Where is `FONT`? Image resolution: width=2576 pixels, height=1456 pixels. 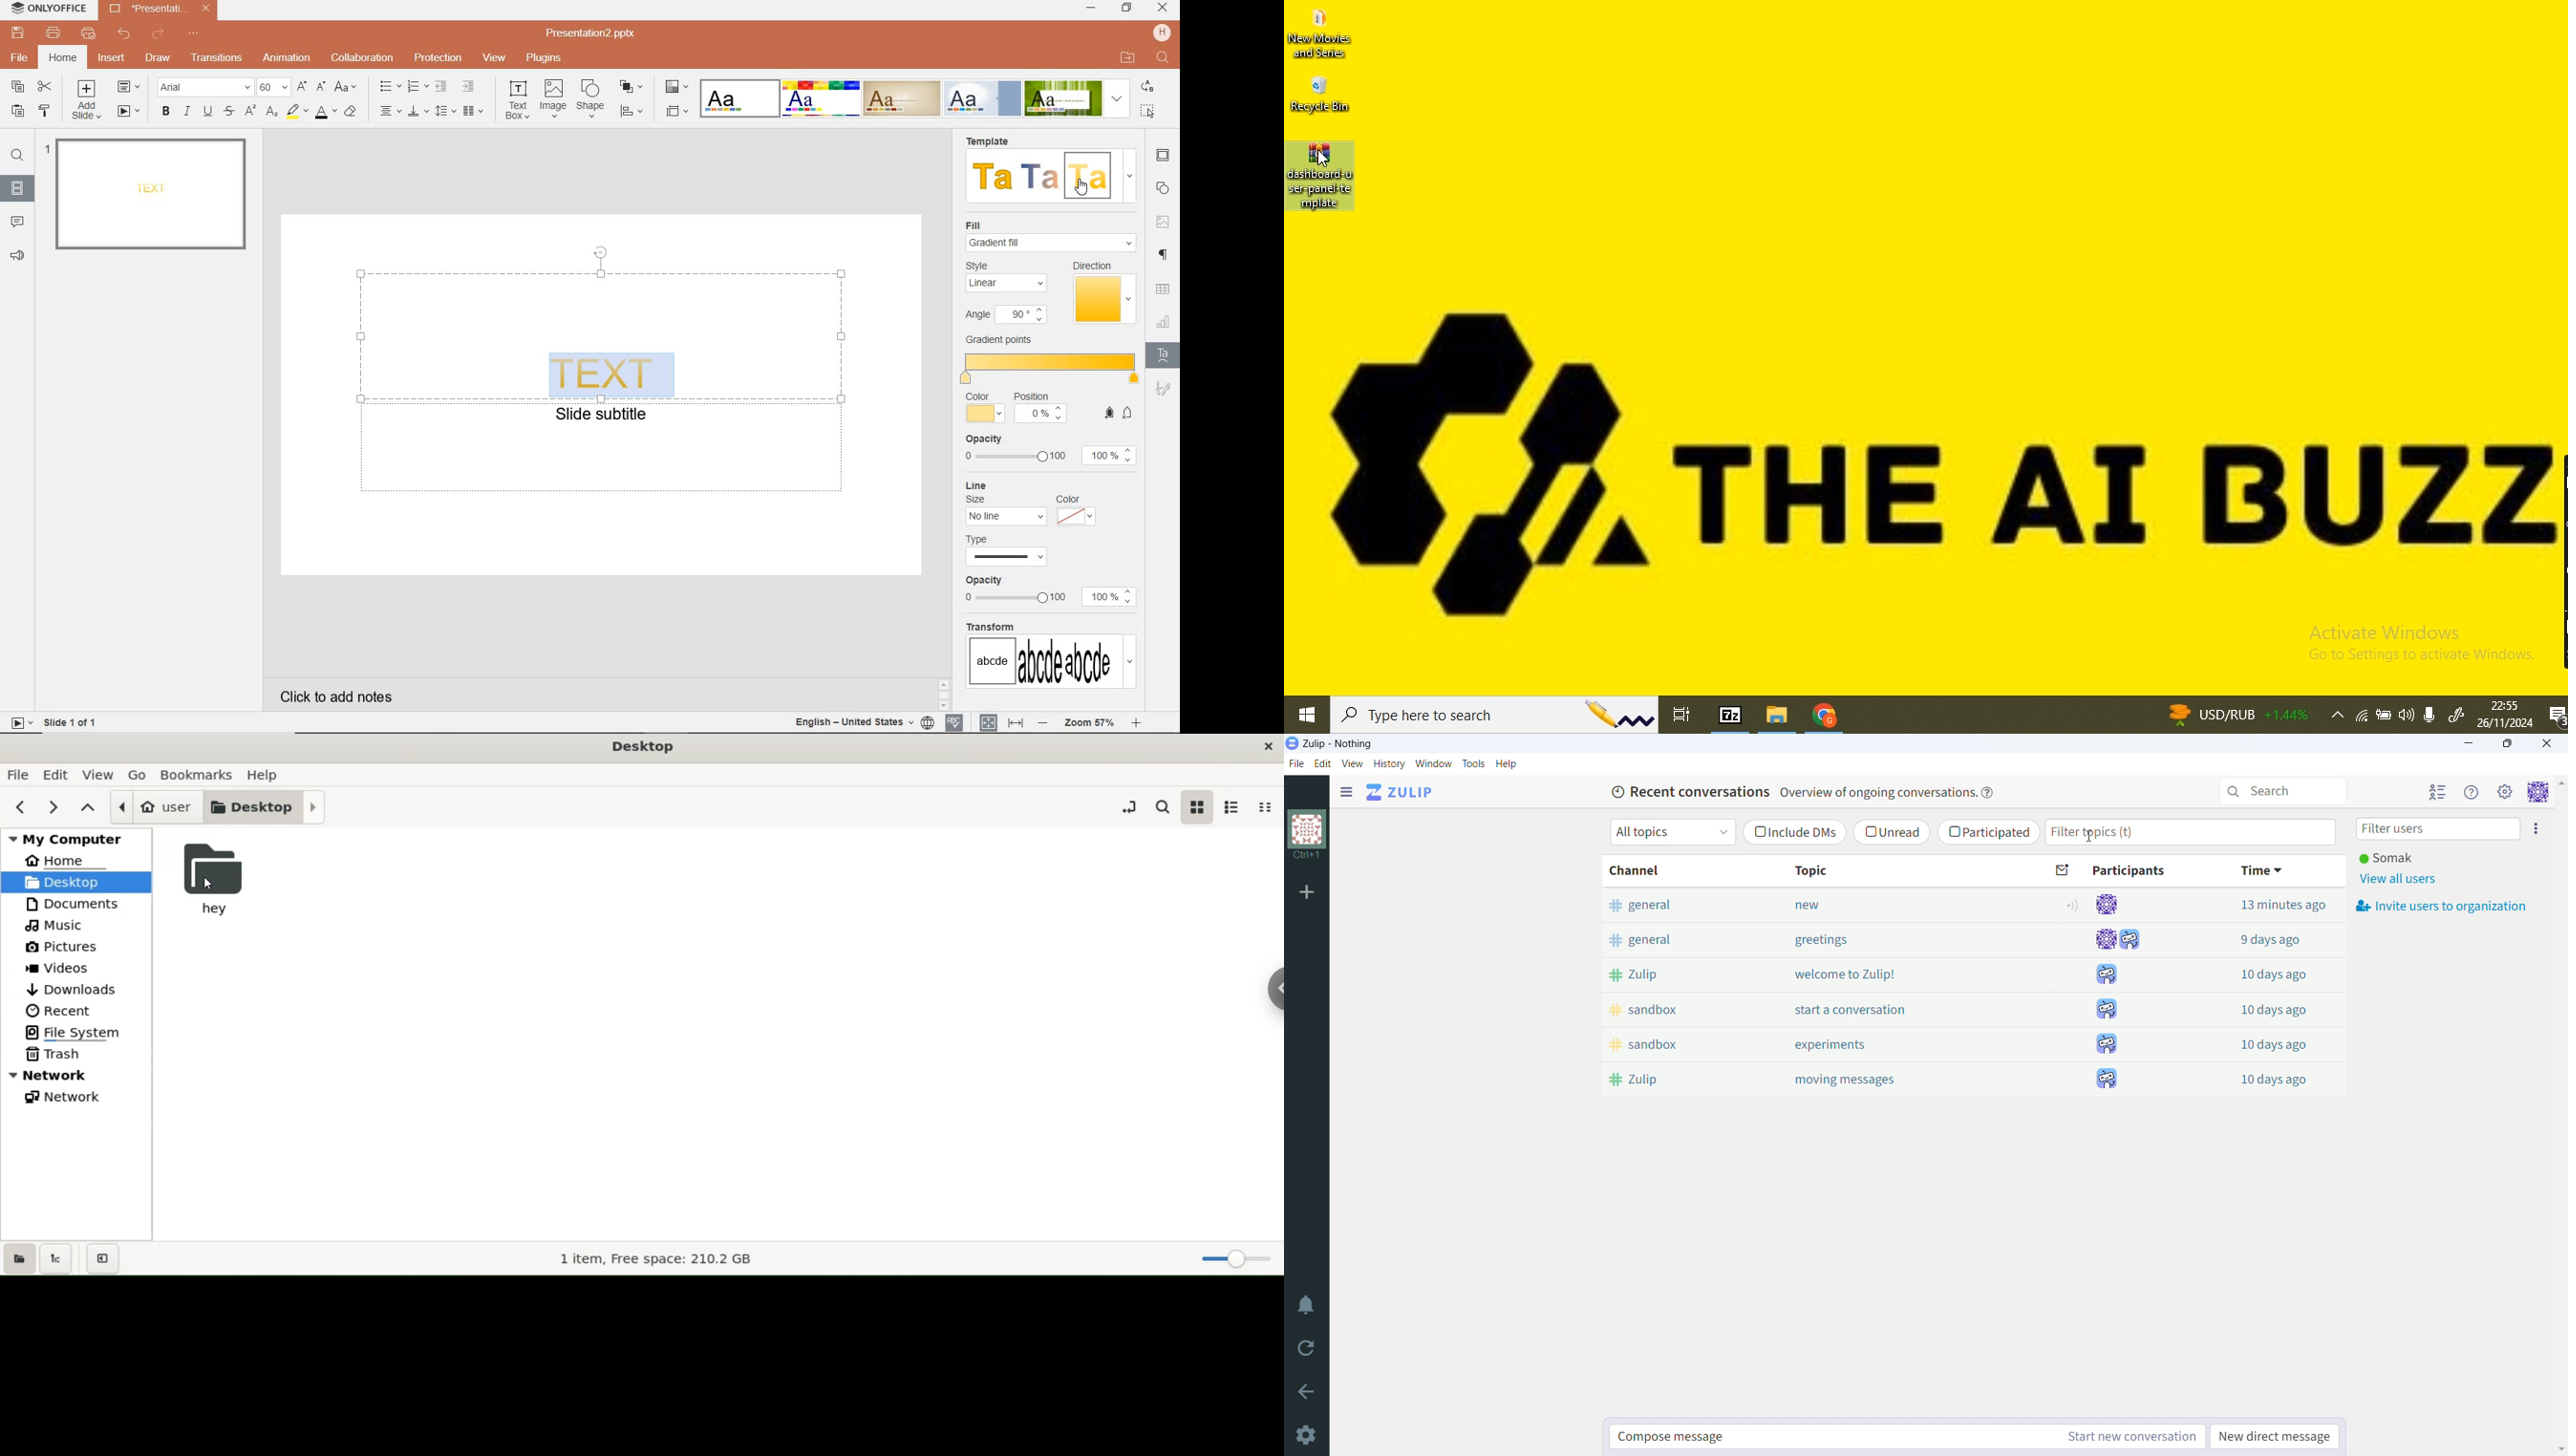 FONT is located at coordinates (207, 86).